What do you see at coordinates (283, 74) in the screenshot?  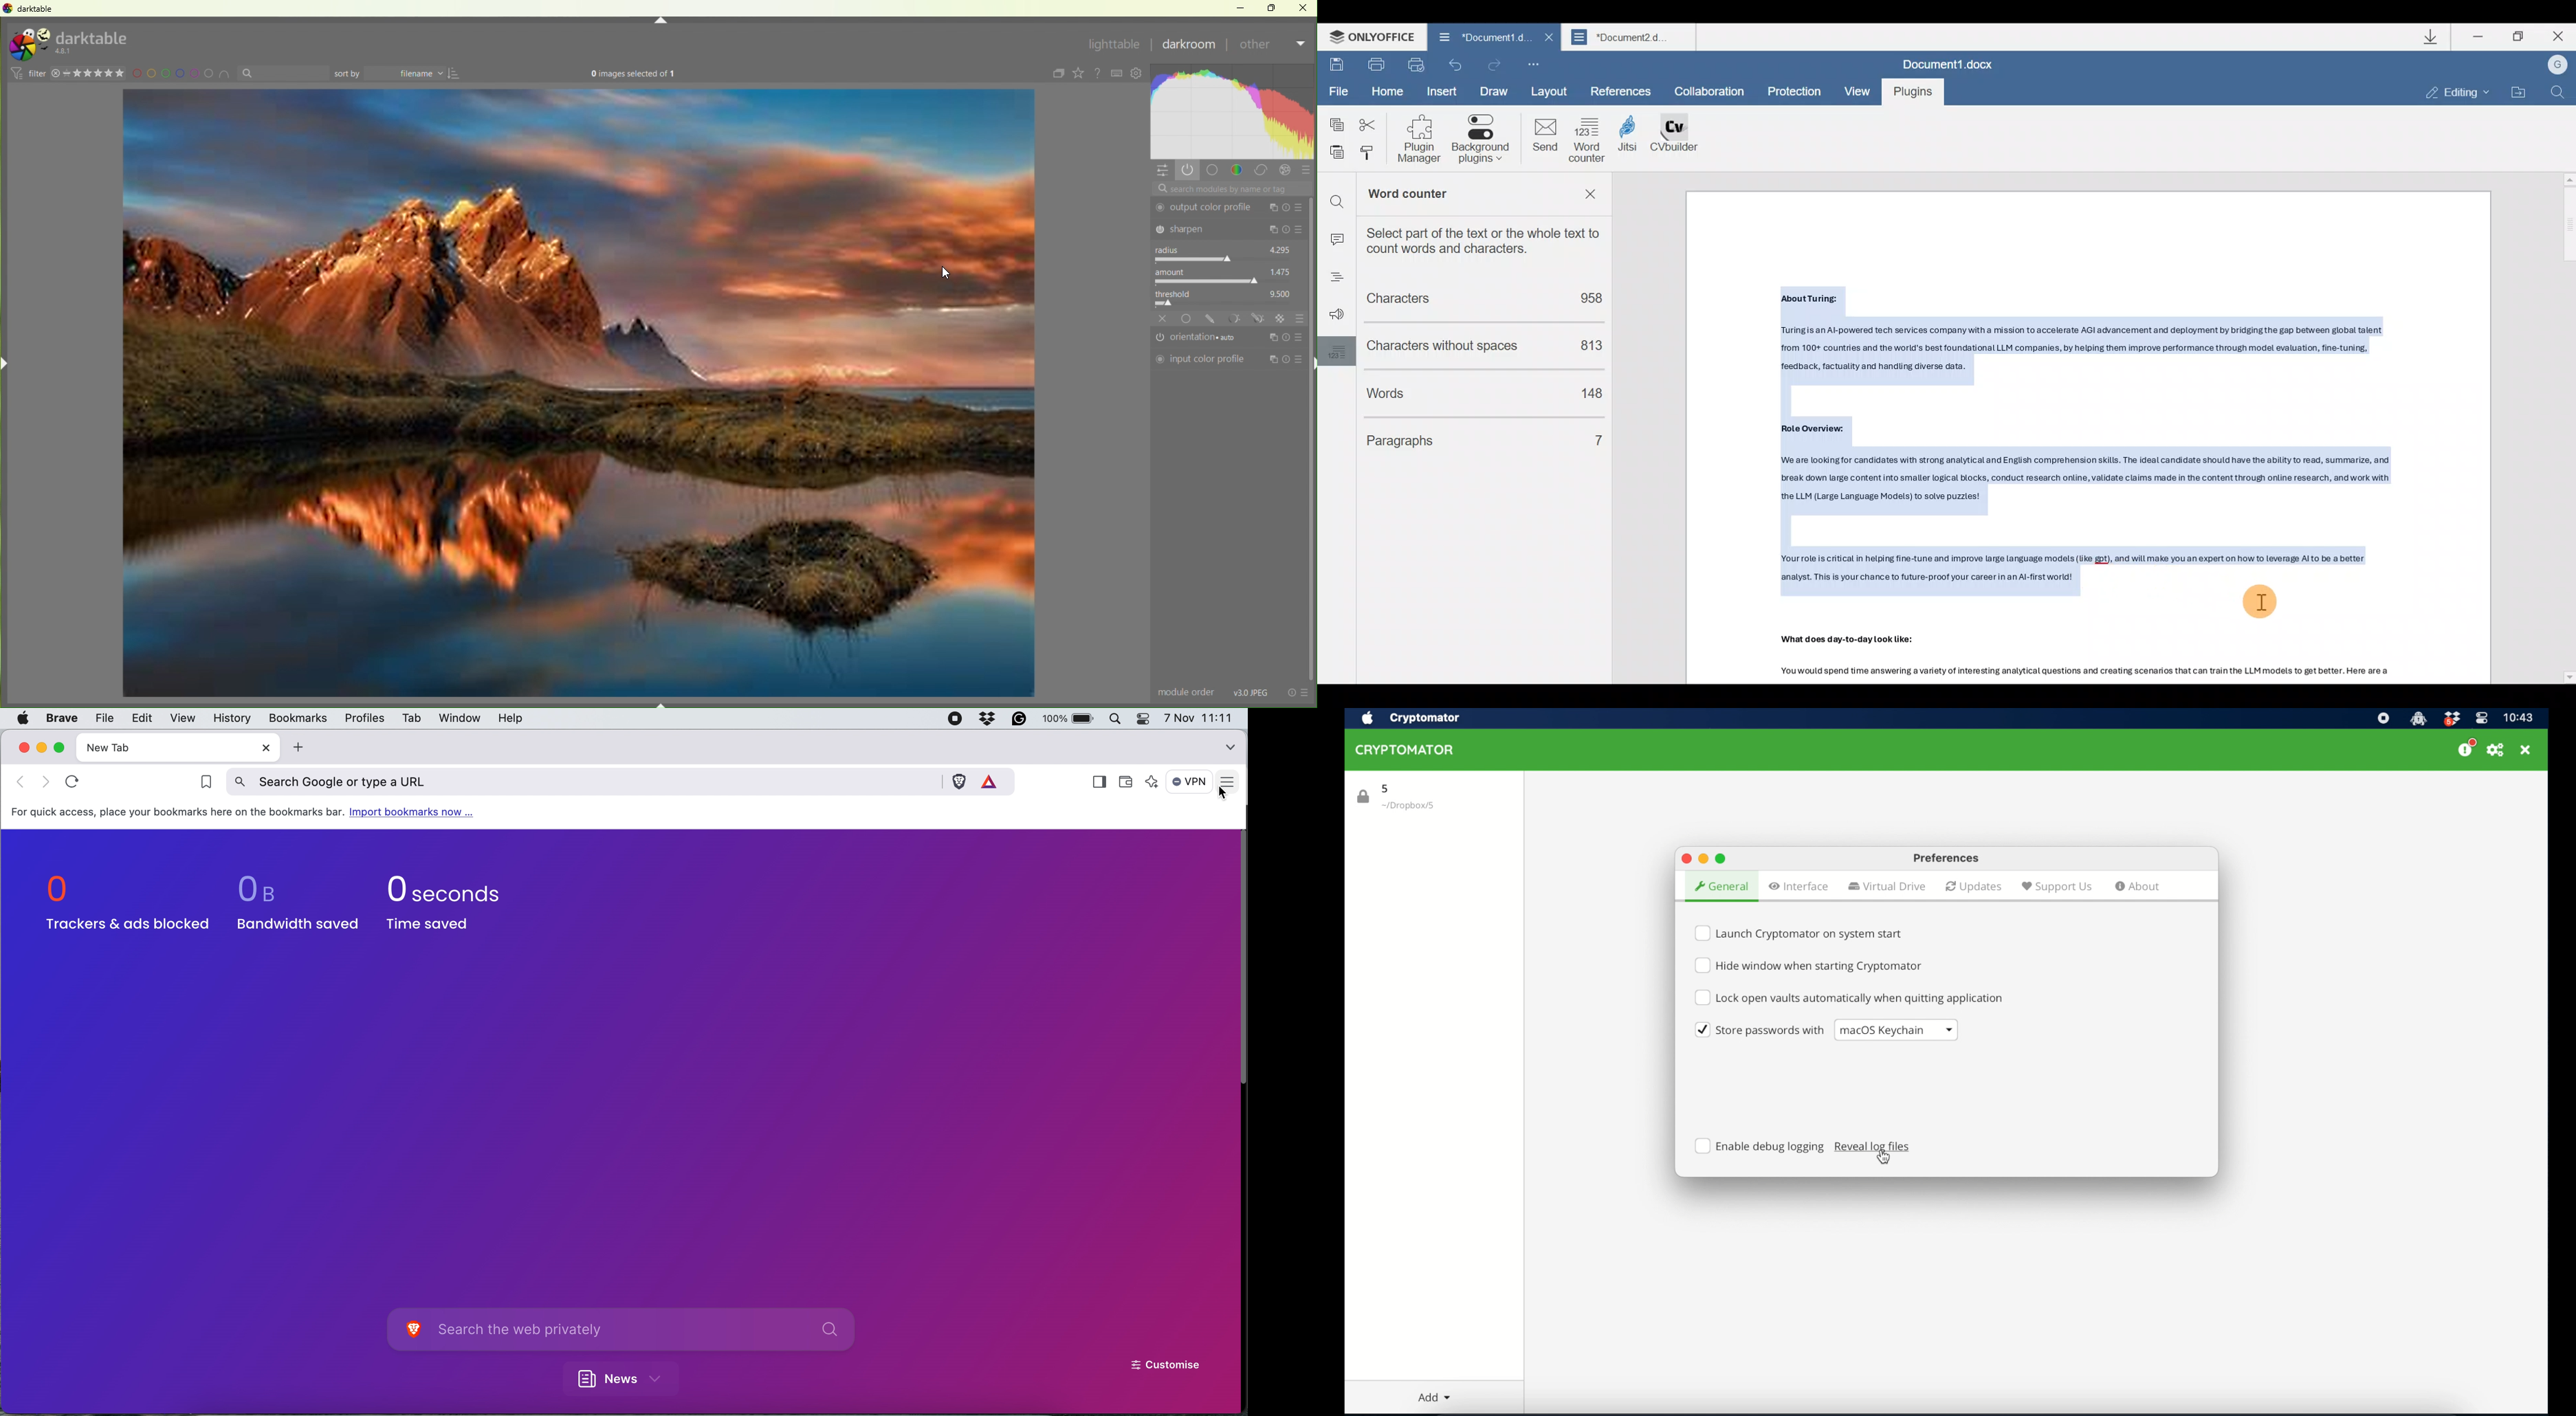 I see `sort by` at bounding box center [283, 74].